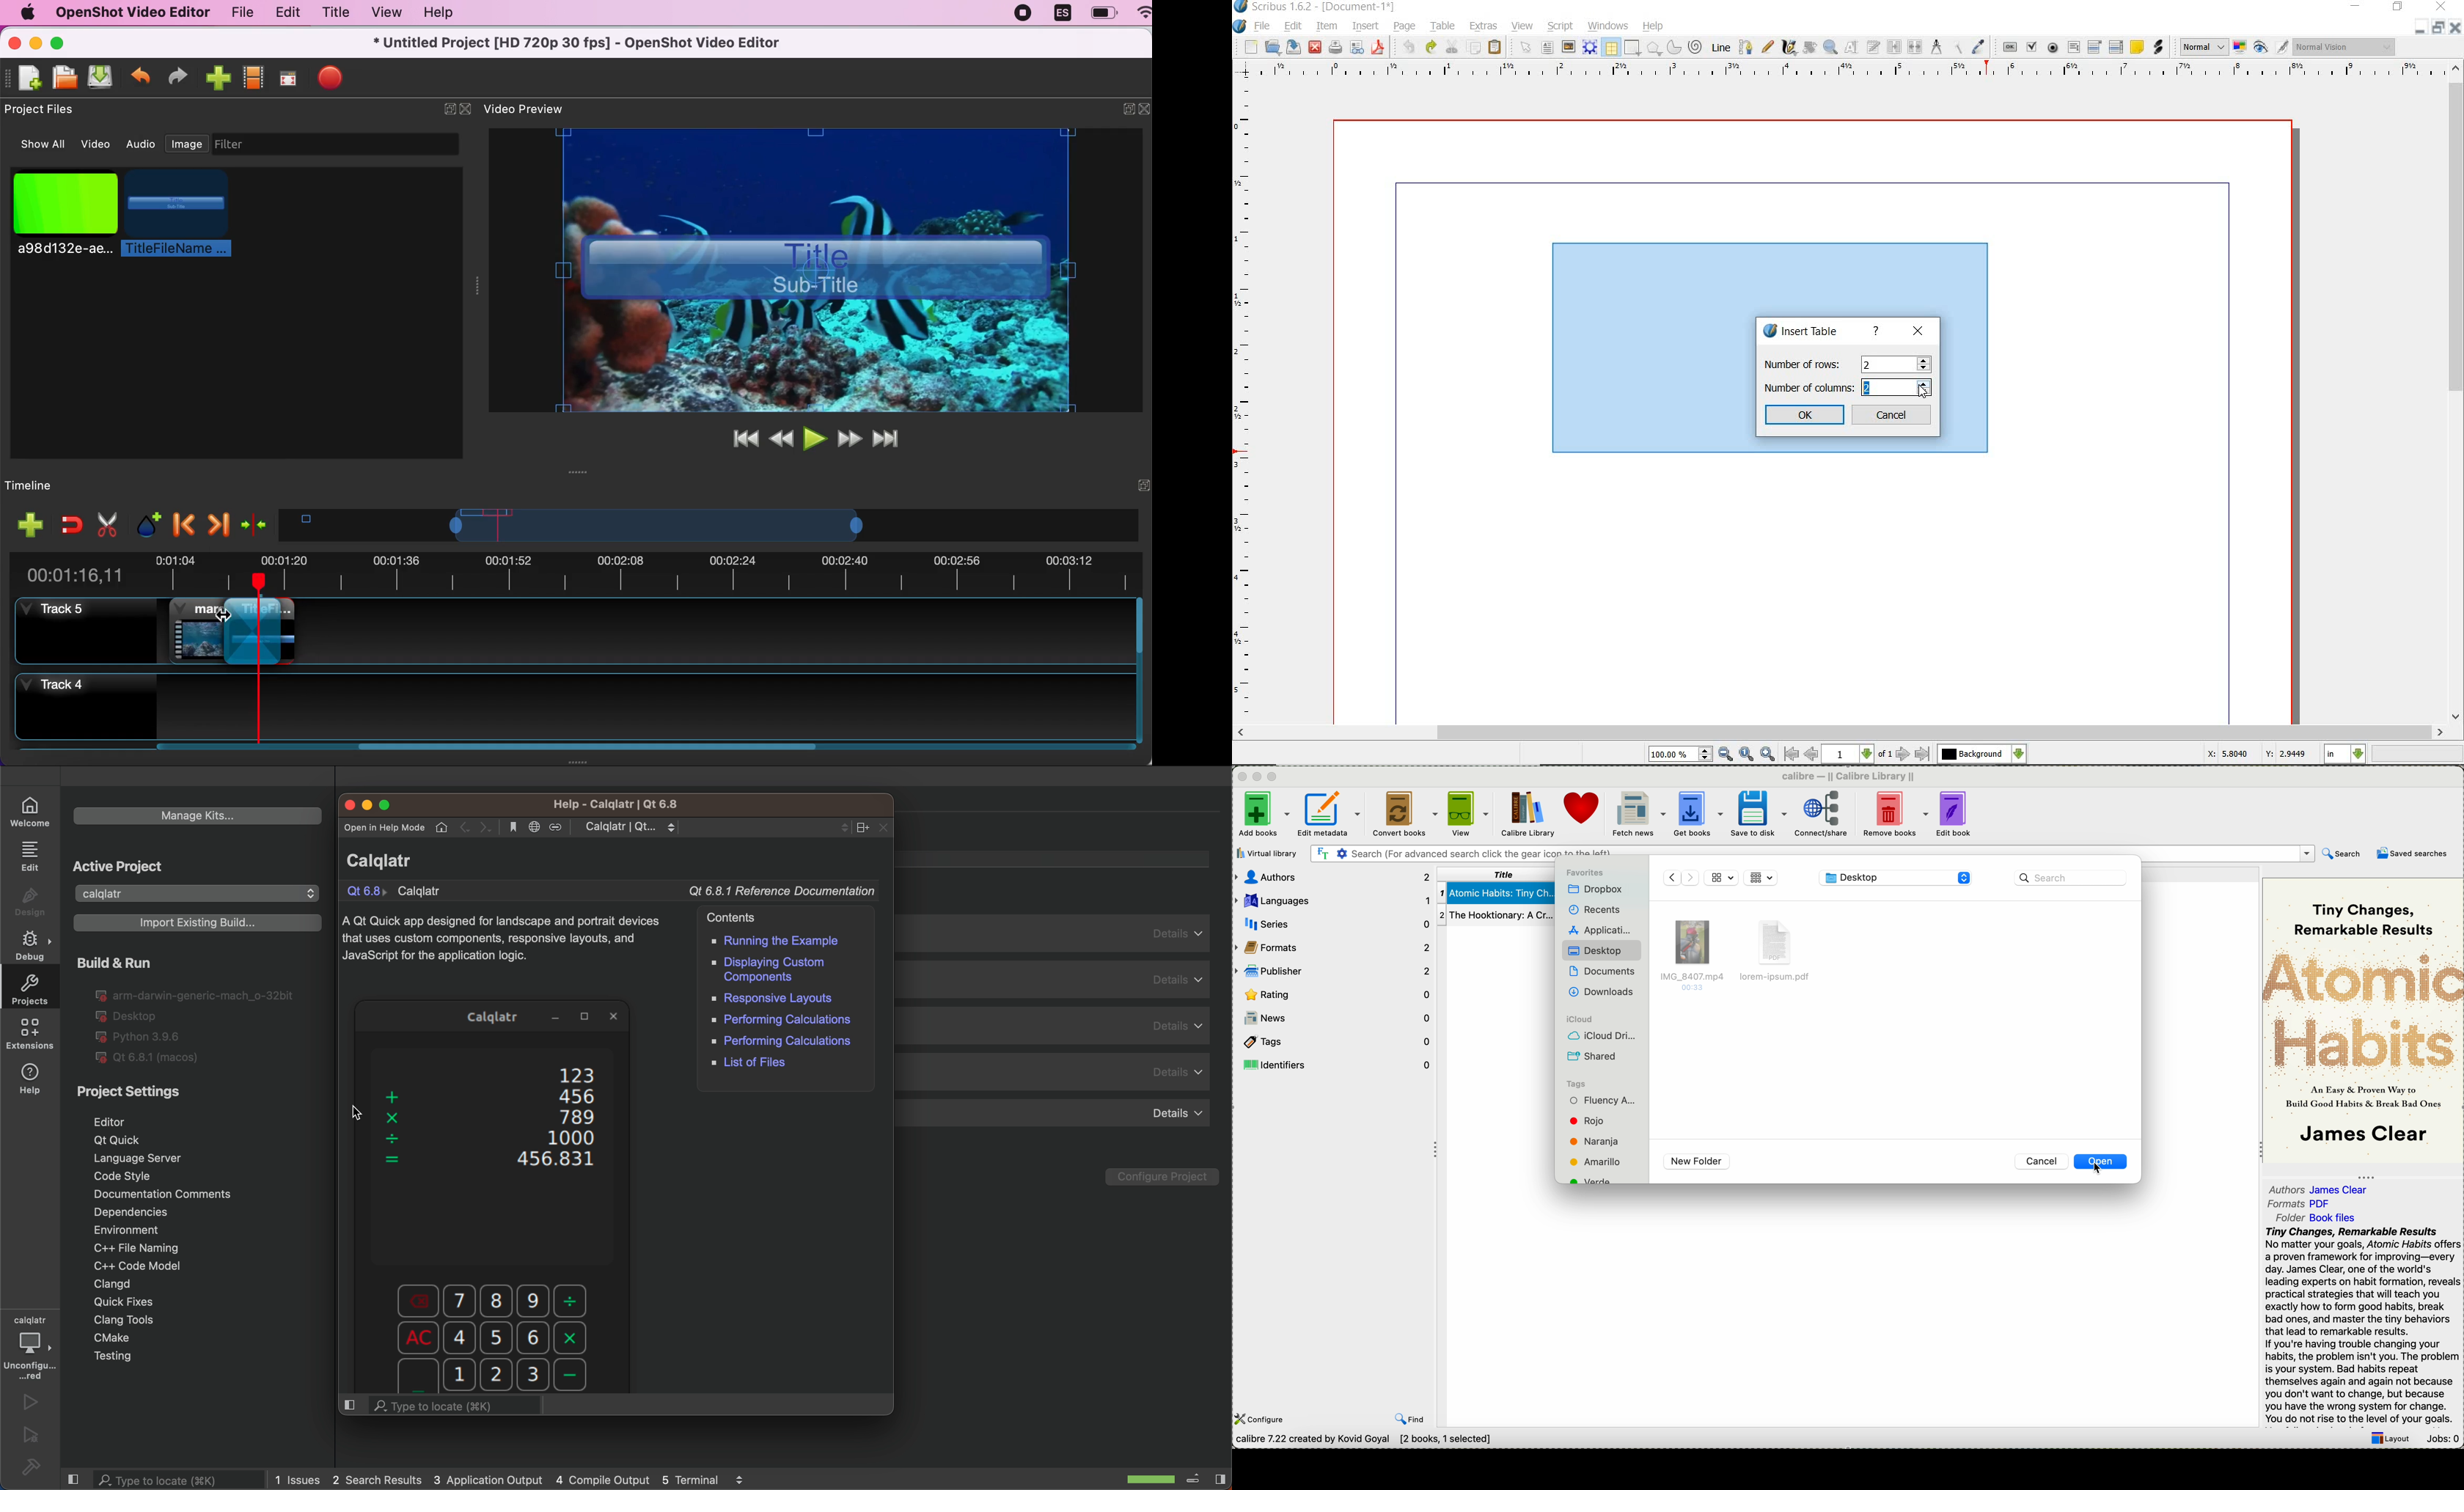 The height and width of the screenshot is (1512, 2464). Describe the element at coordinates (1561, 26) in the screenshot. I see `script` at that location.